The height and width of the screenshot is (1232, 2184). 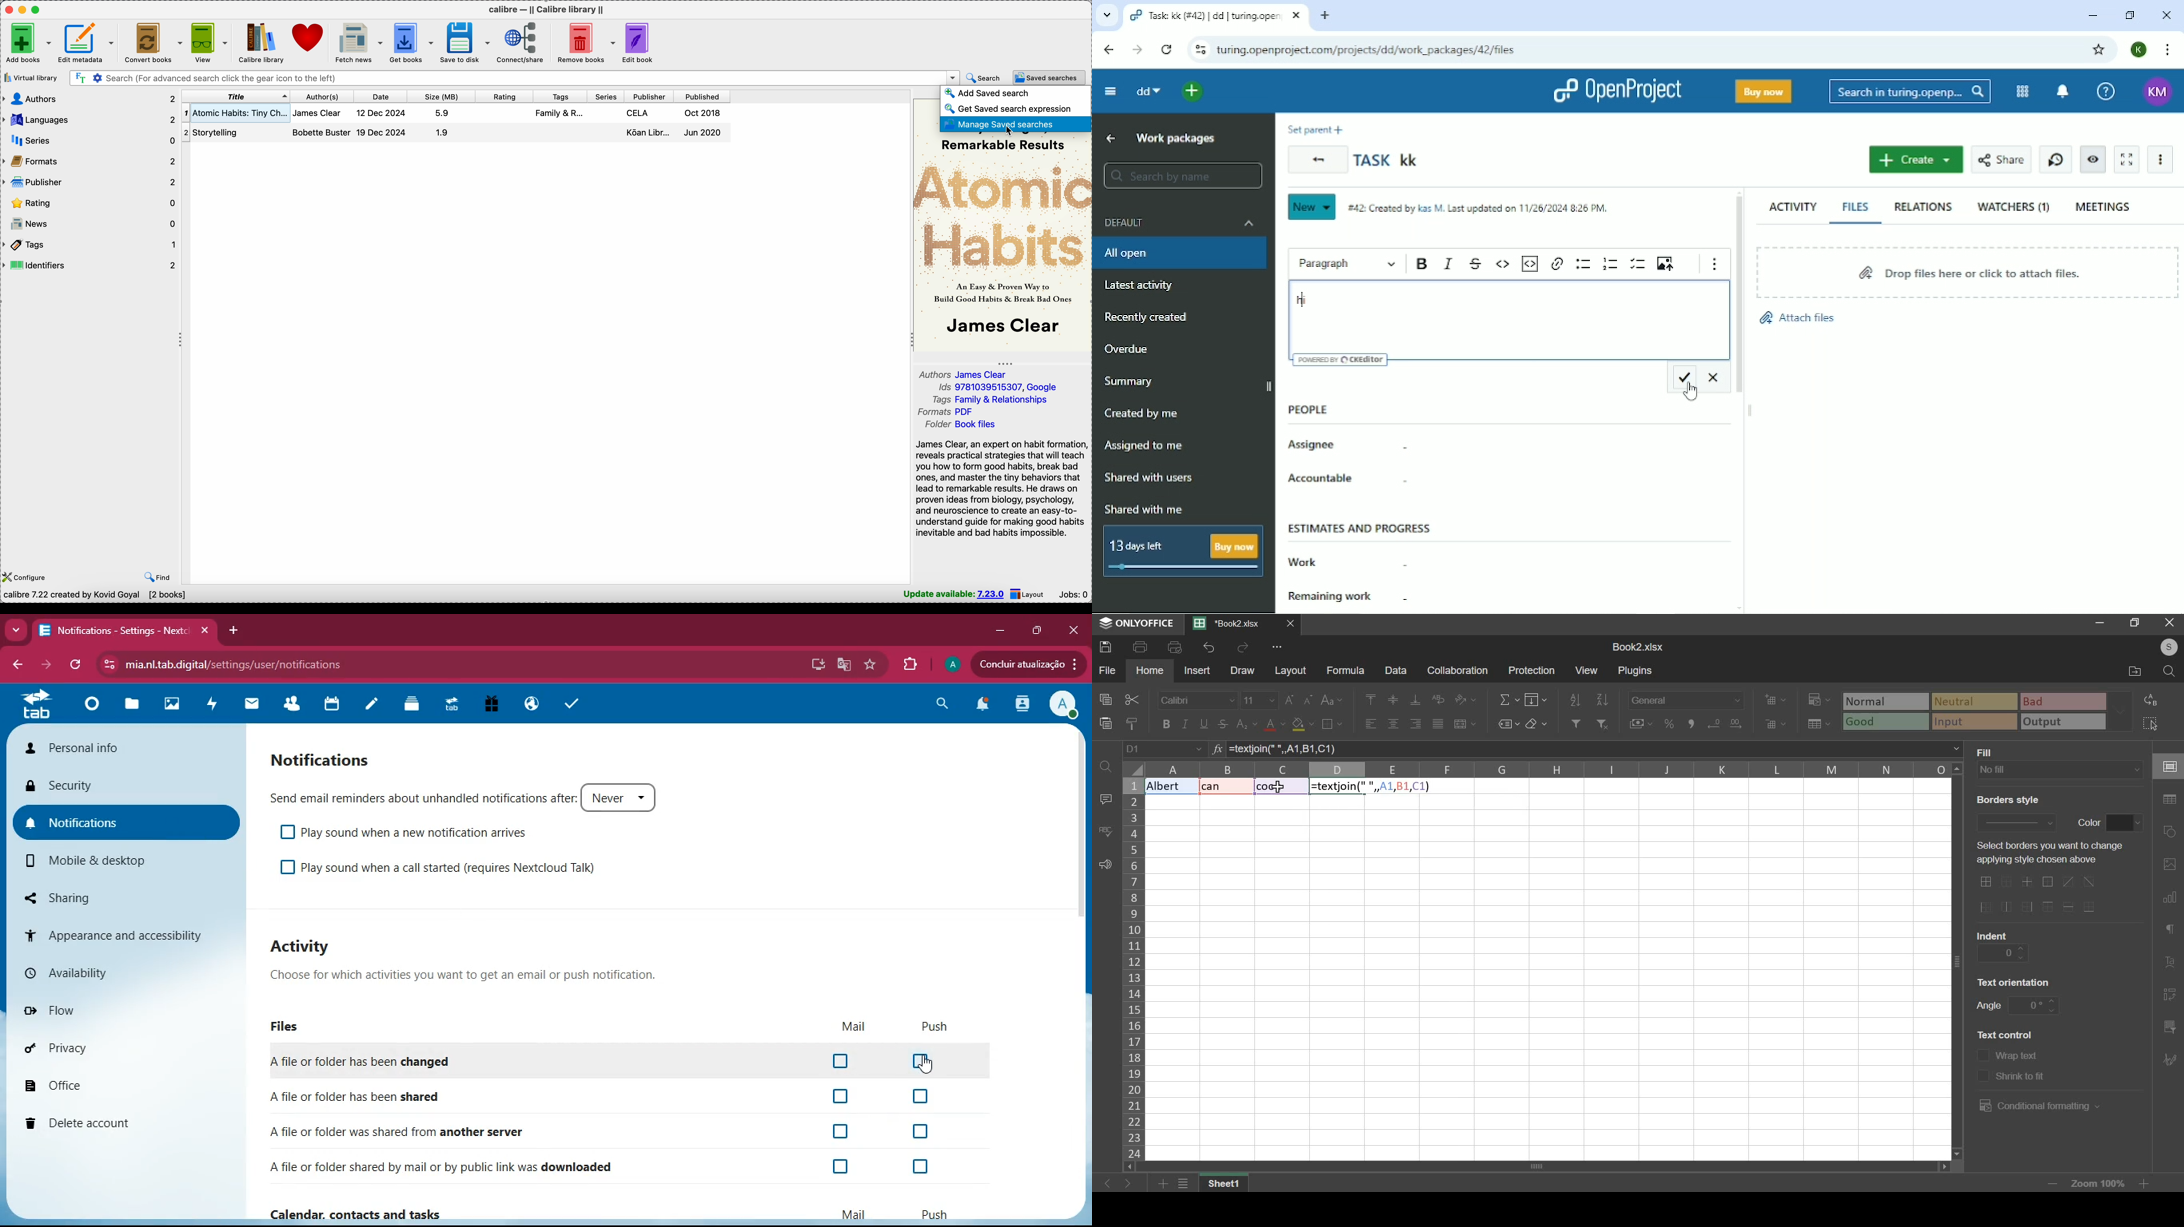 What do you see at coordinates (1198, 50) in the screenshot?
I see `View site information` at bounding box center [1198, 50].